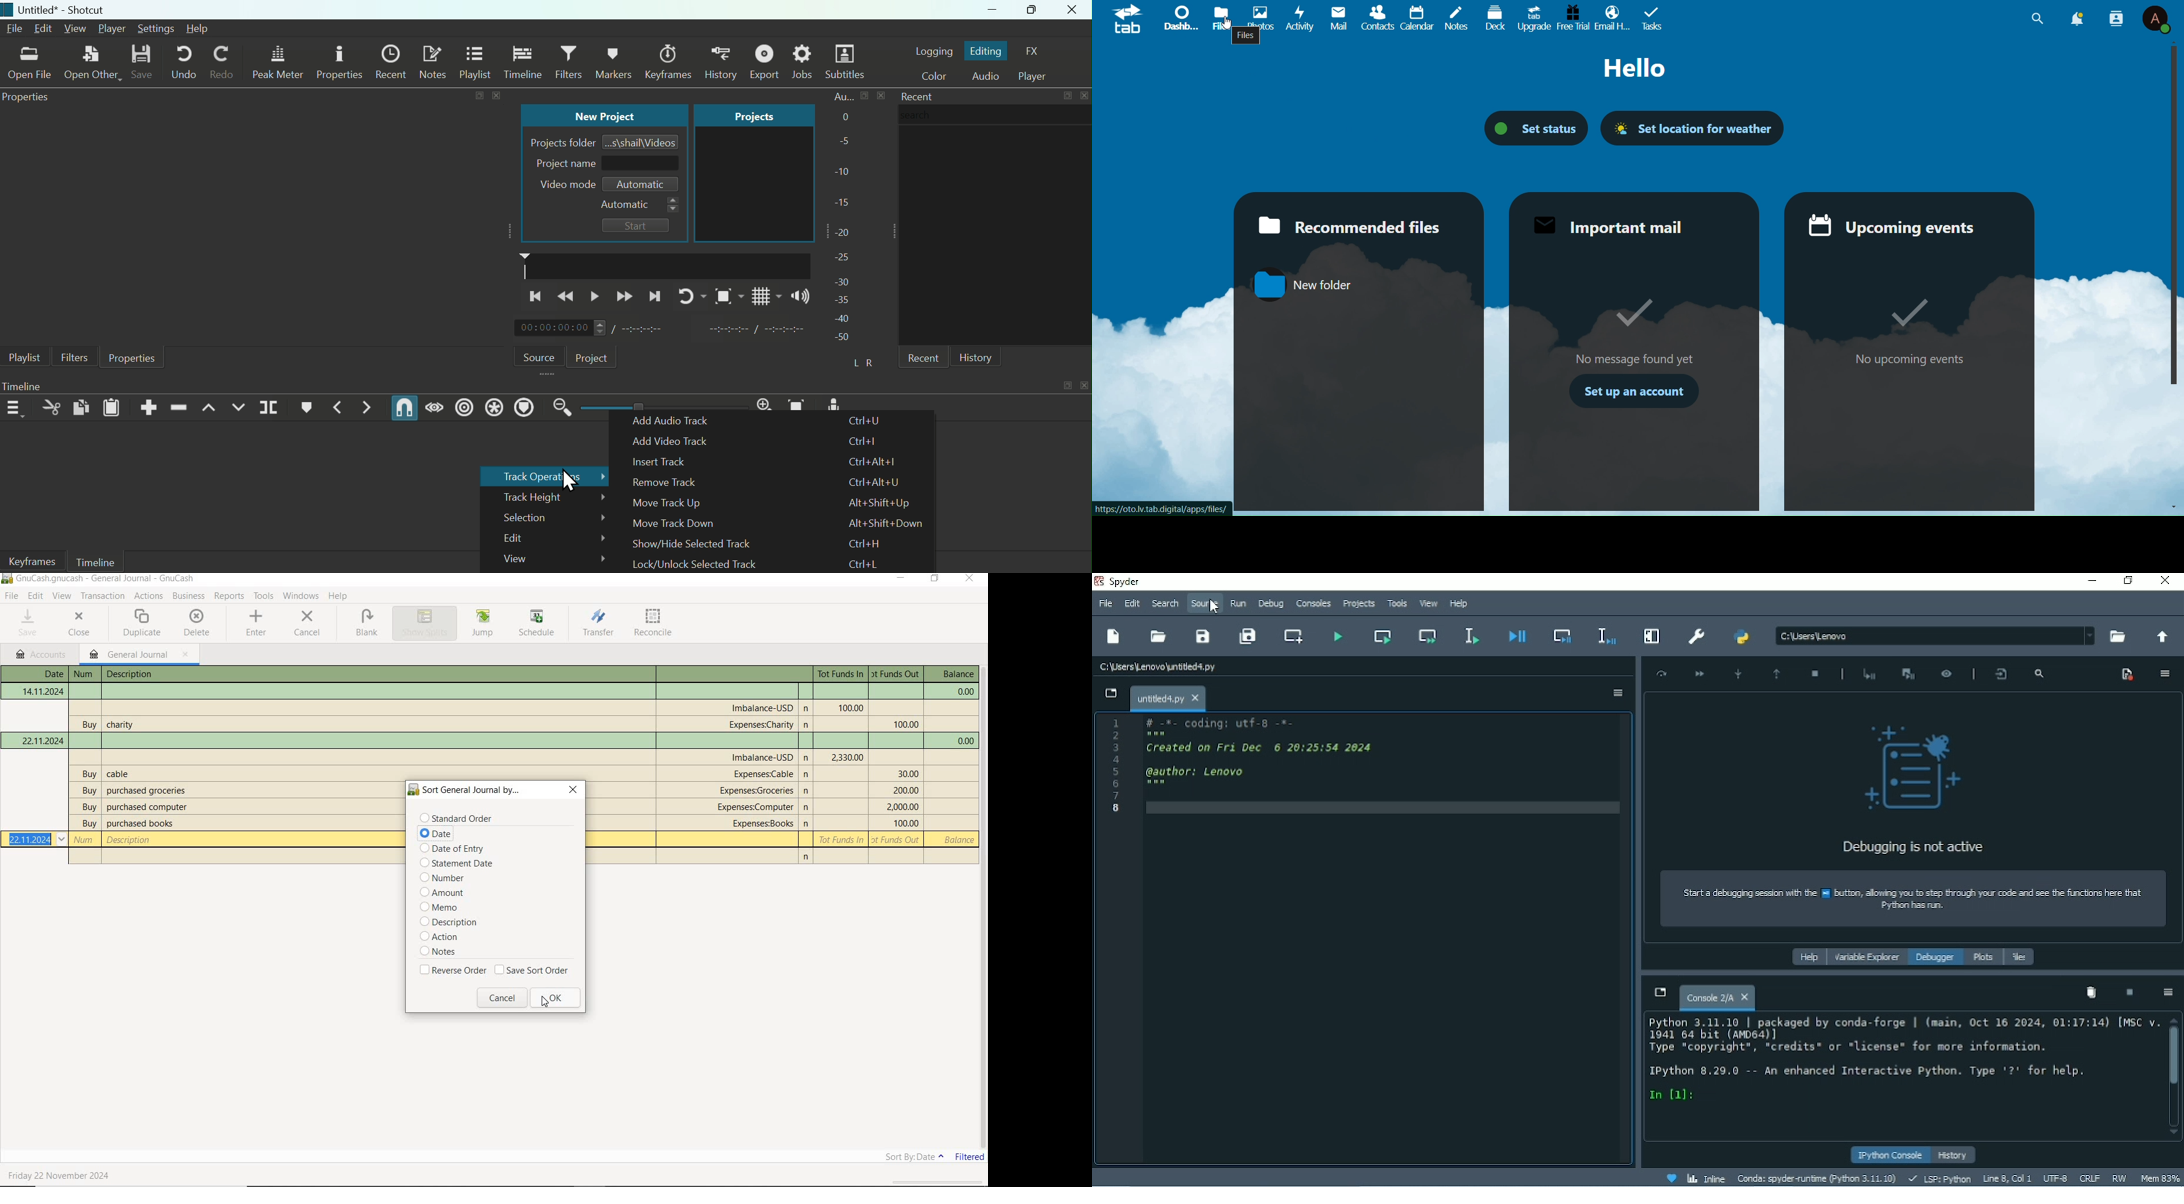 This screenshot has width=2184, height=1204. Describe the element at coordinates (636, 225) in the screenshot. I see `Start` at that location.